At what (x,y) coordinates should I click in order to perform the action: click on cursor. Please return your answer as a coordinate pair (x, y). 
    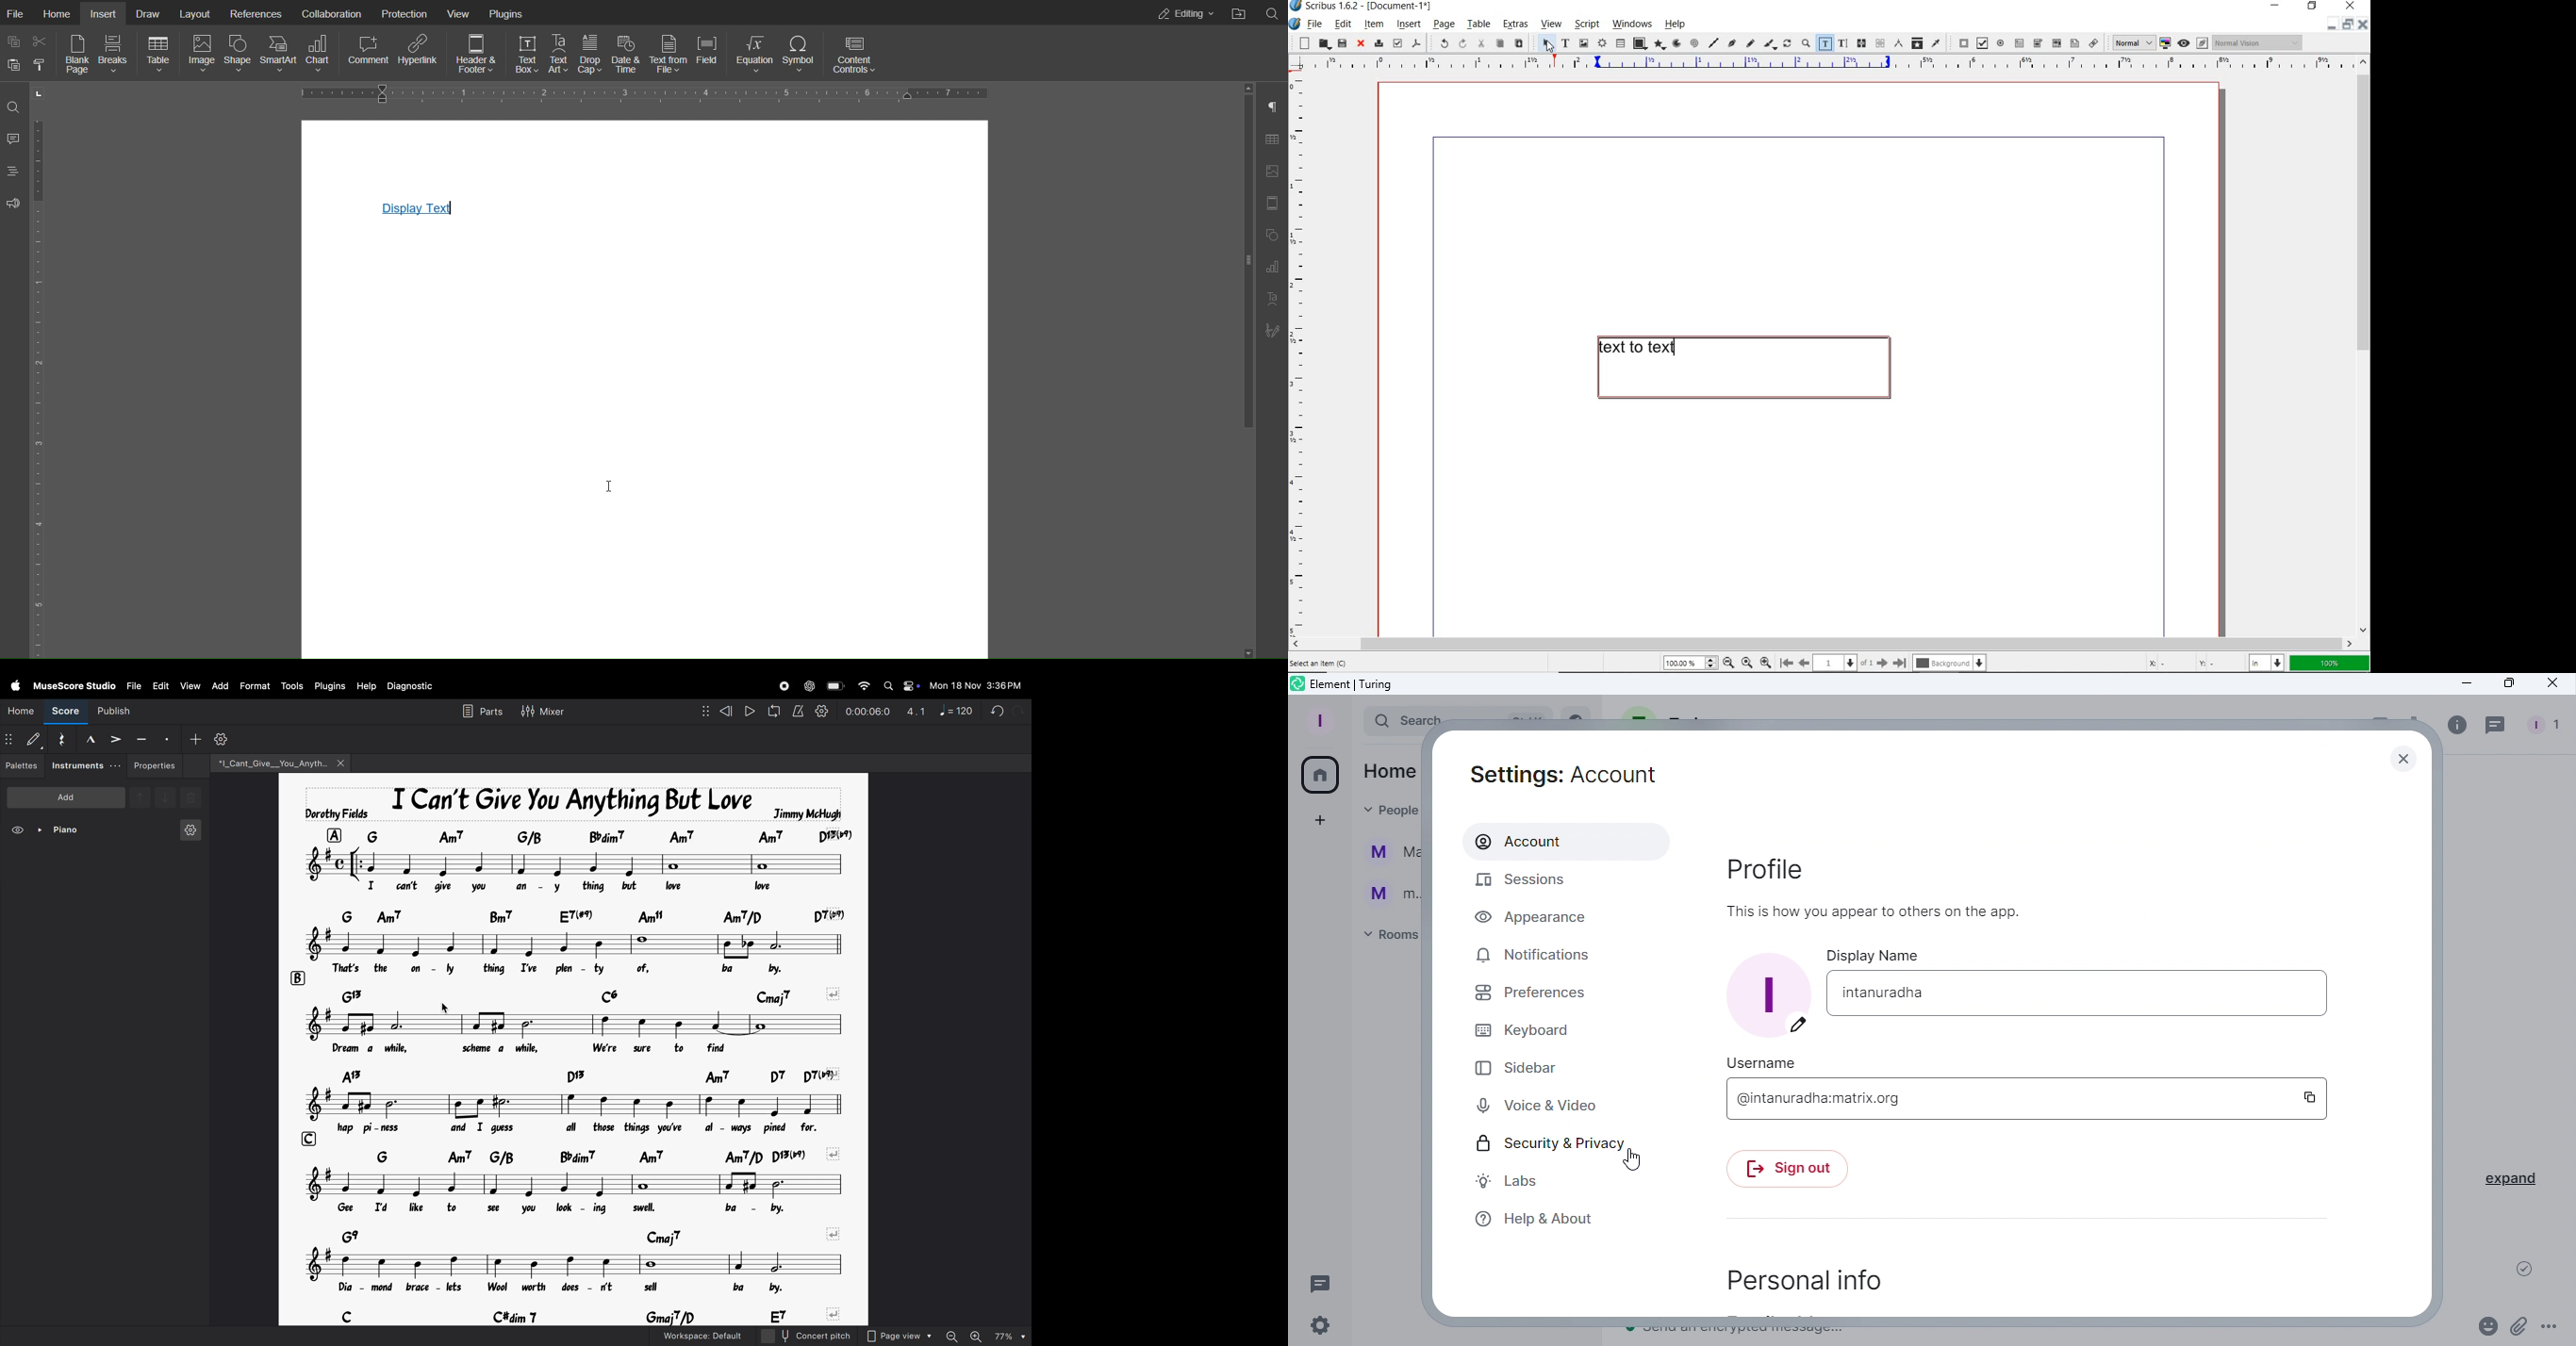
    Looking at the image, I should click on (444, 1006).